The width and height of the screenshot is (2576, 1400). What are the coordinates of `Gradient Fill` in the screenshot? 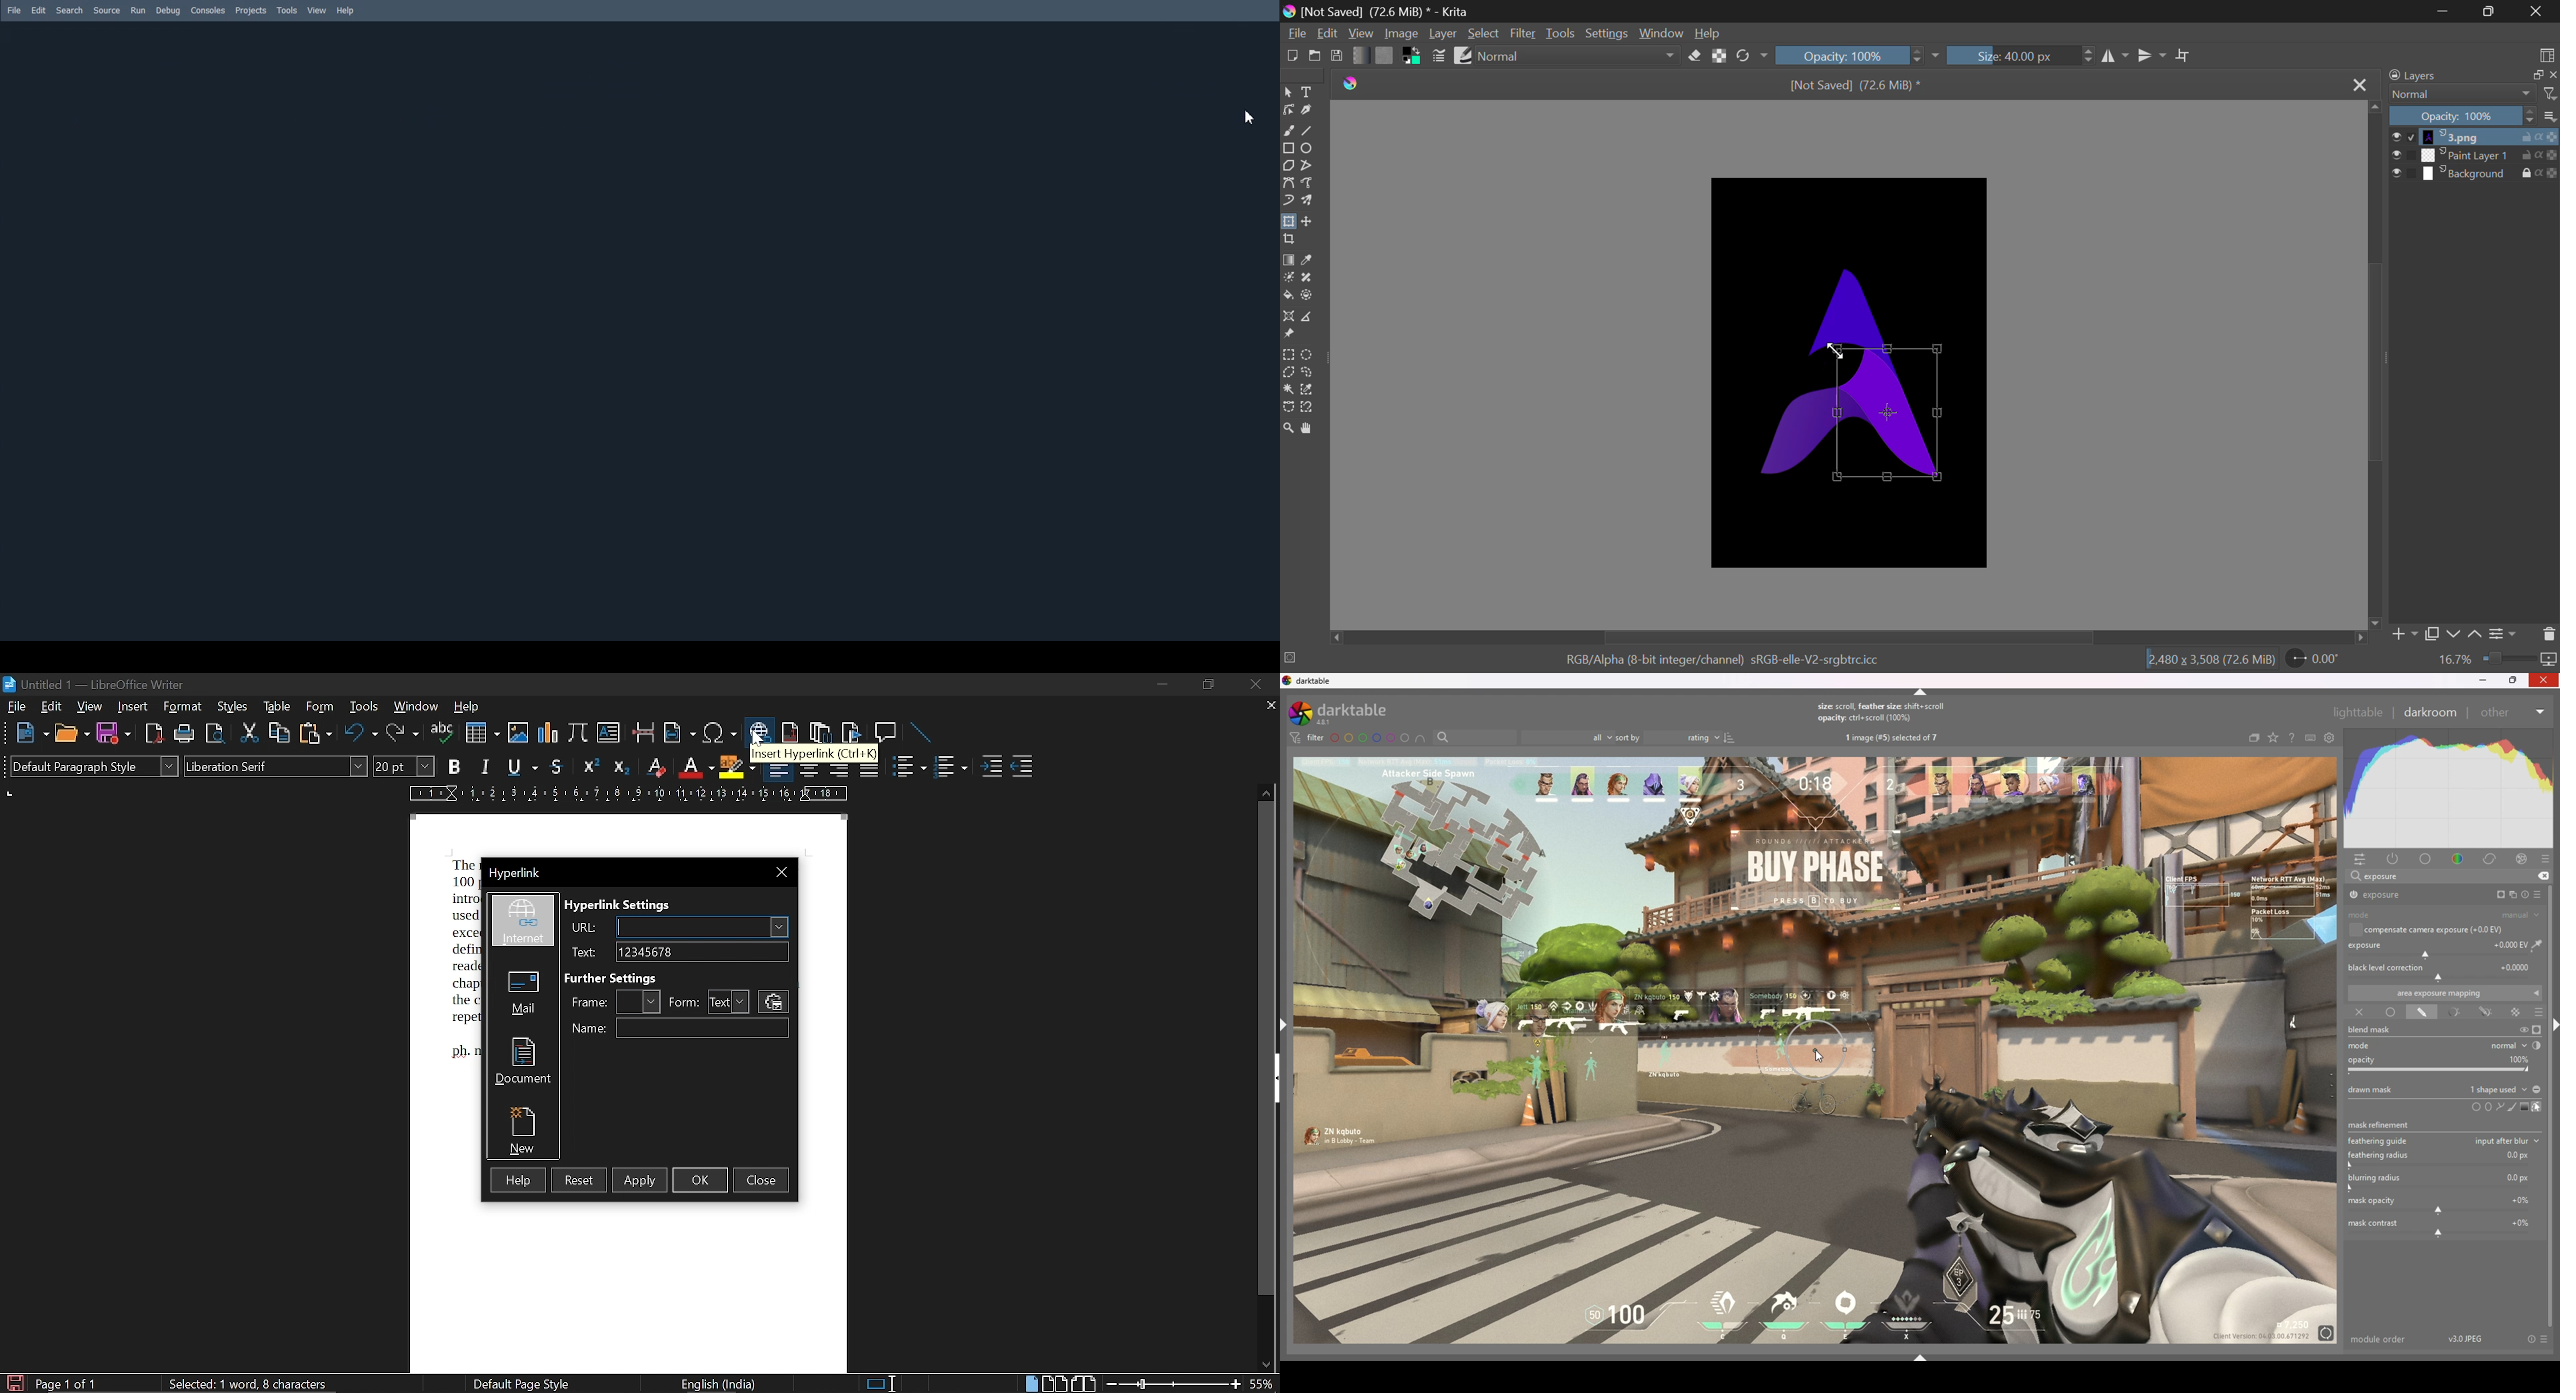 It's located at (1289, 261).